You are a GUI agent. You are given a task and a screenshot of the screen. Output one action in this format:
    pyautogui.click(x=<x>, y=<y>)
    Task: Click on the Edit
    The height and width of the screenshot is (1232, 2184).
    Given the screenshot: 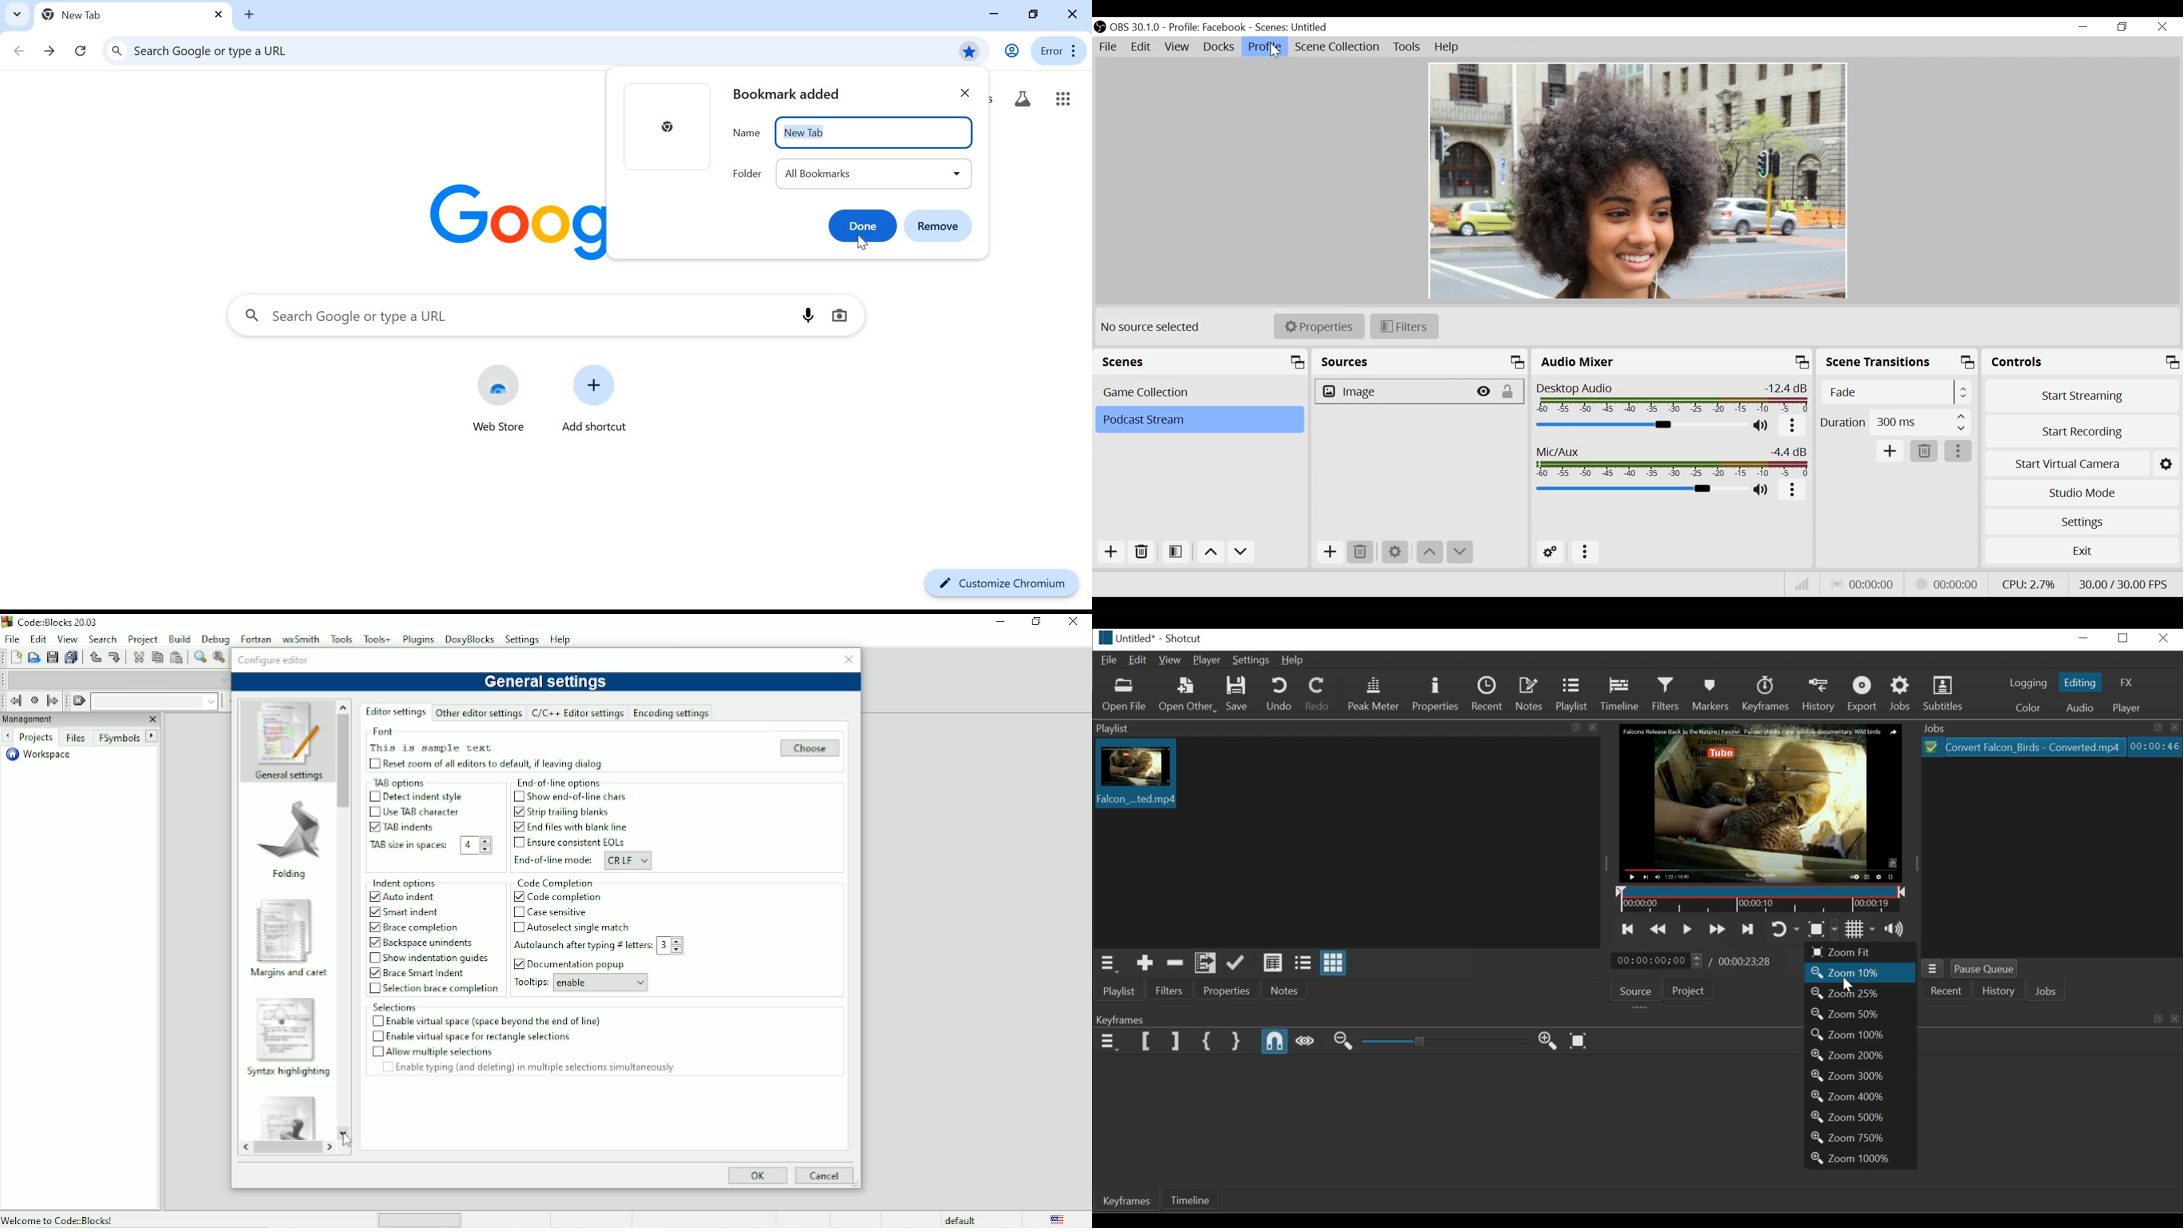 What is the action you would take?
    pyautogui.click(x=38, y=639)
    